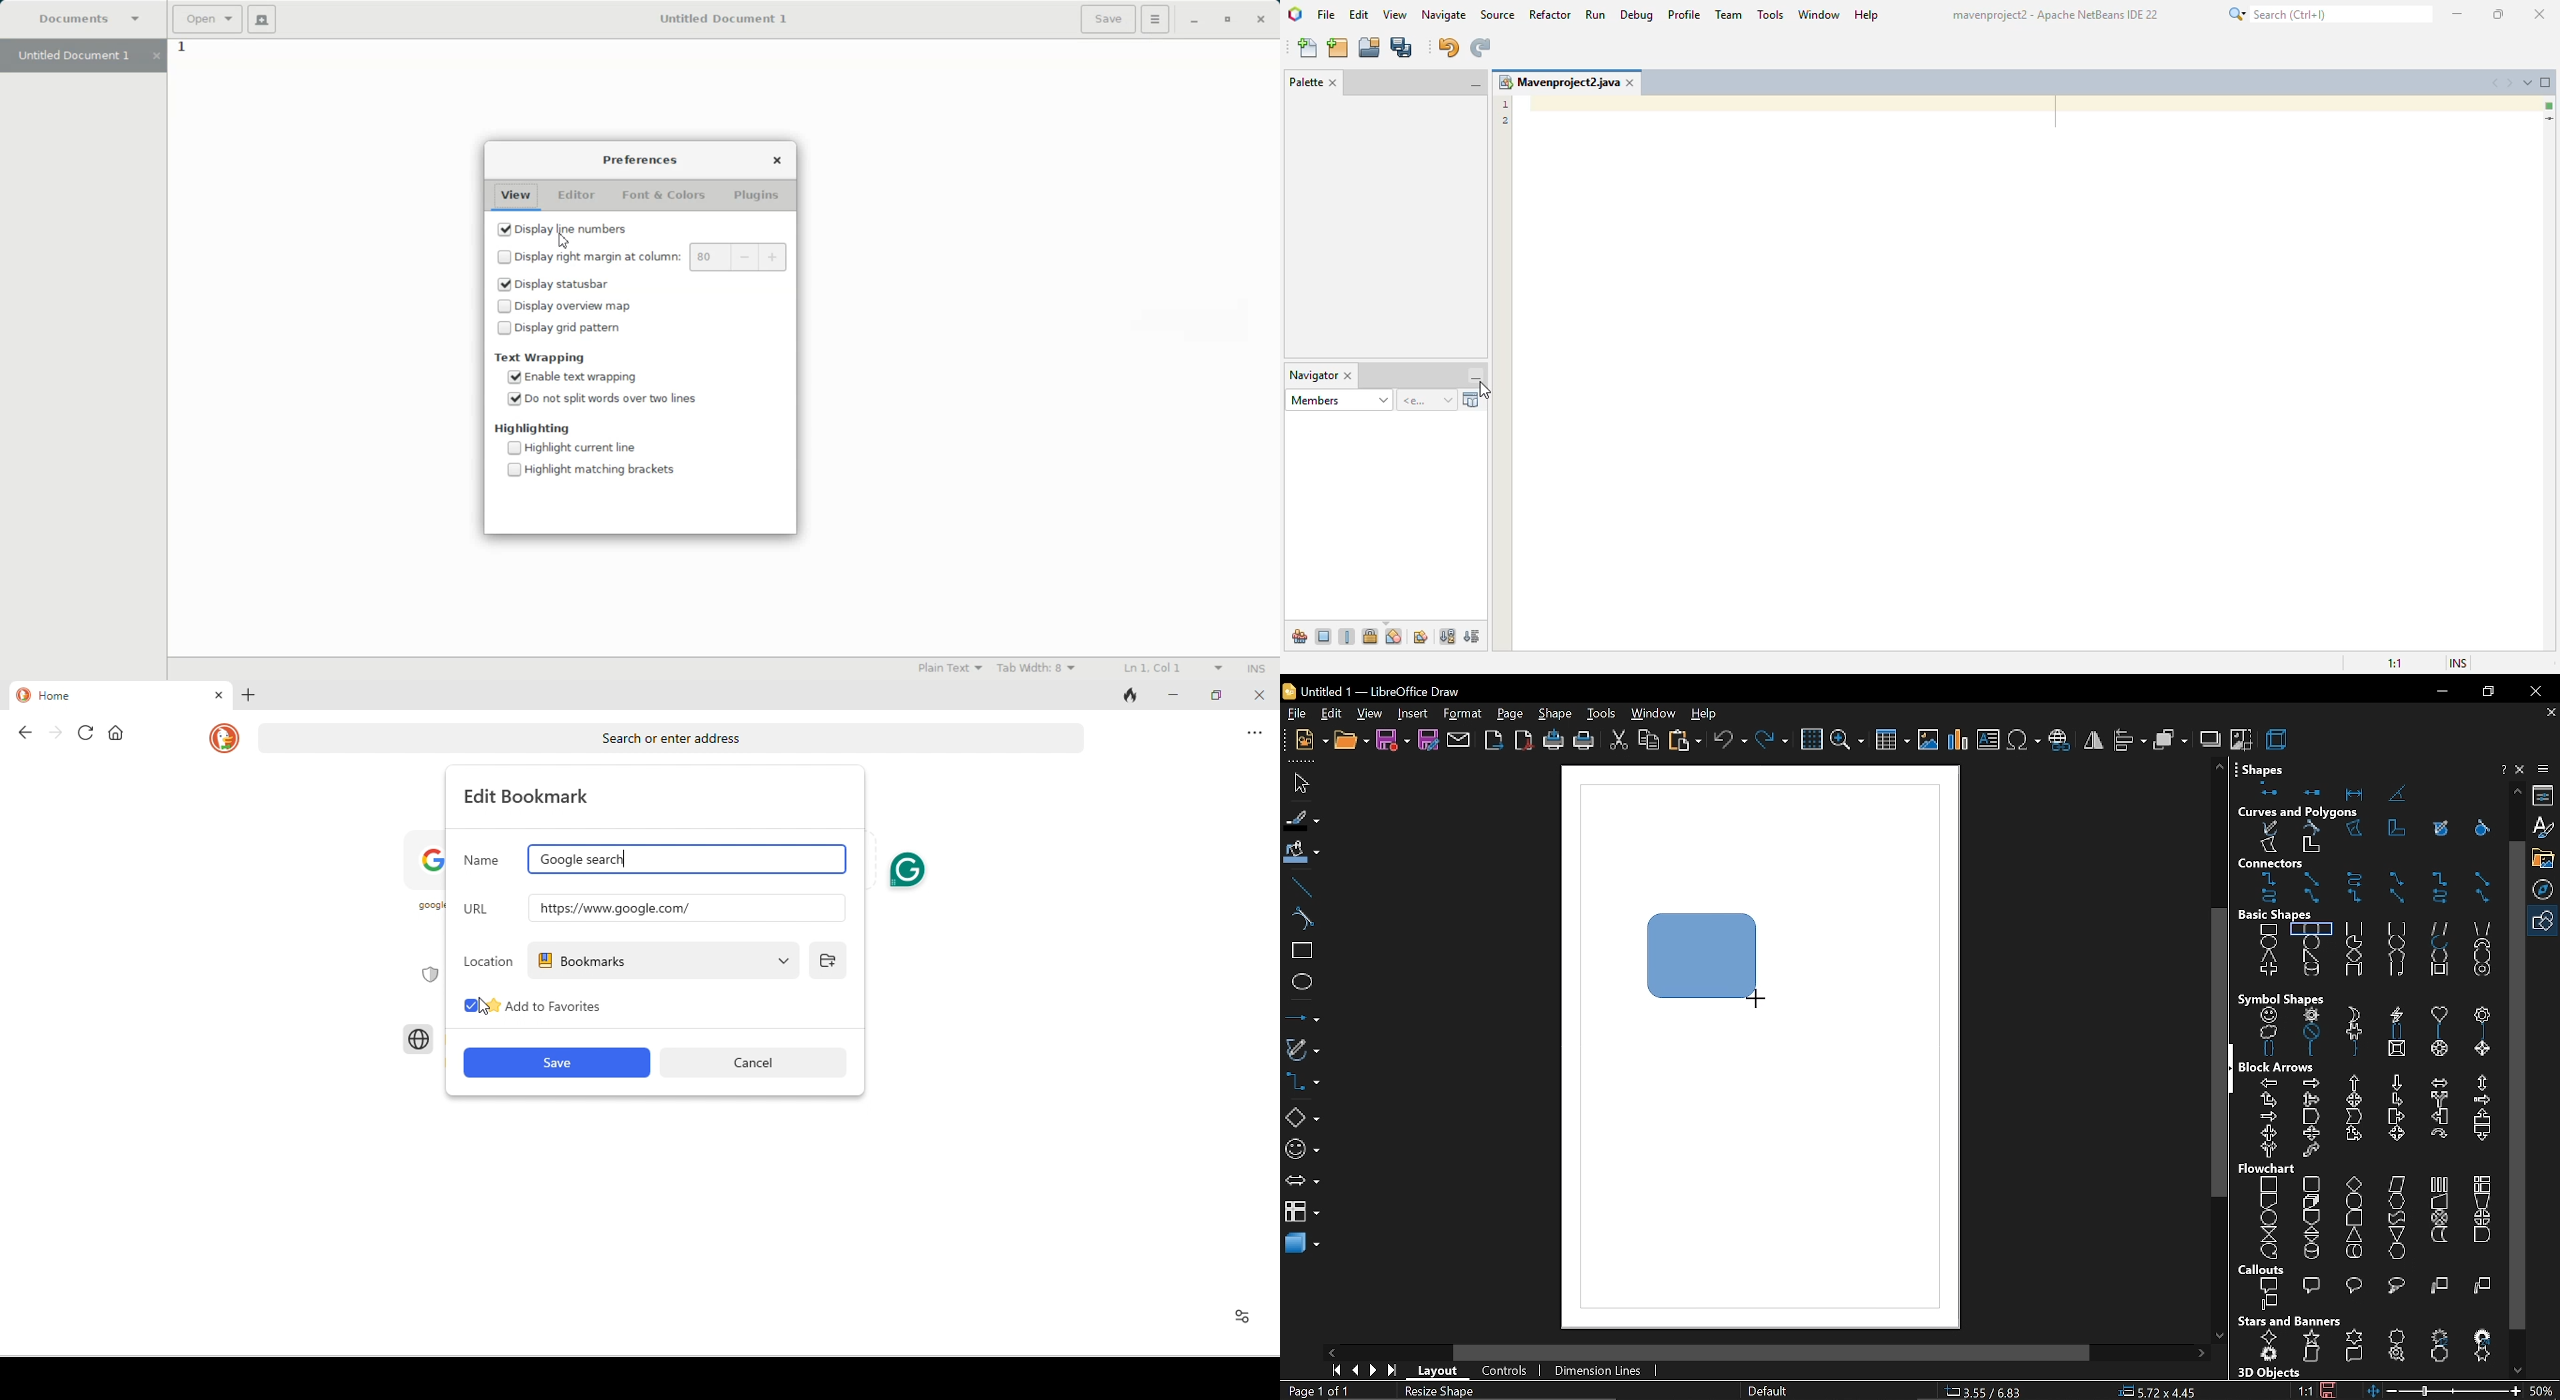  I want to click on basic shapes, so click(1301, 1118).